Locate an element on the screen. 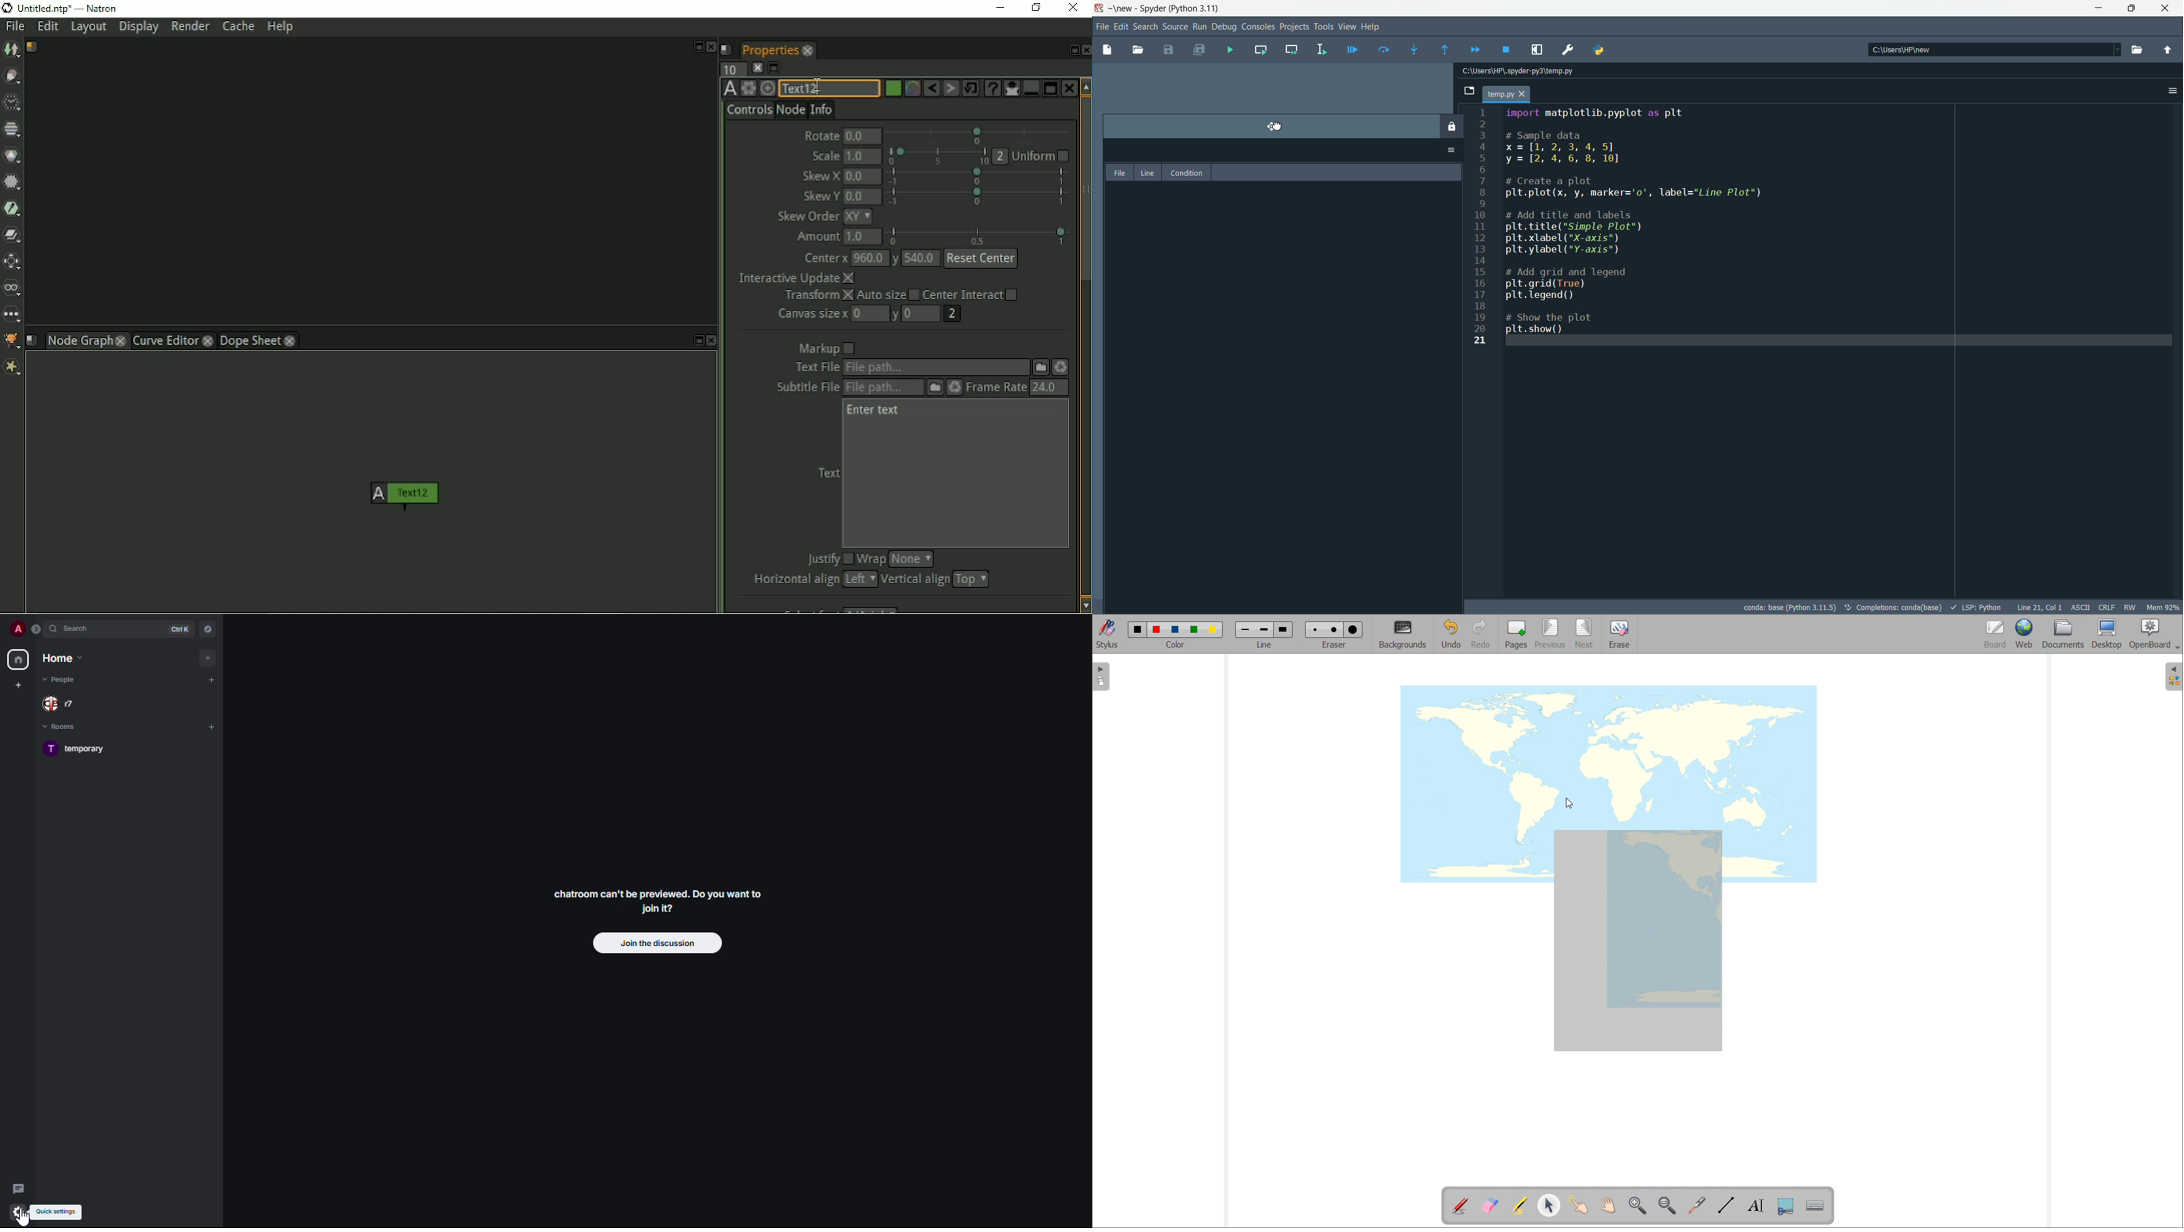 Image resolution: width=2184 pixels, height=1232 pixels. search menu is located at coordinates (1146, 27).